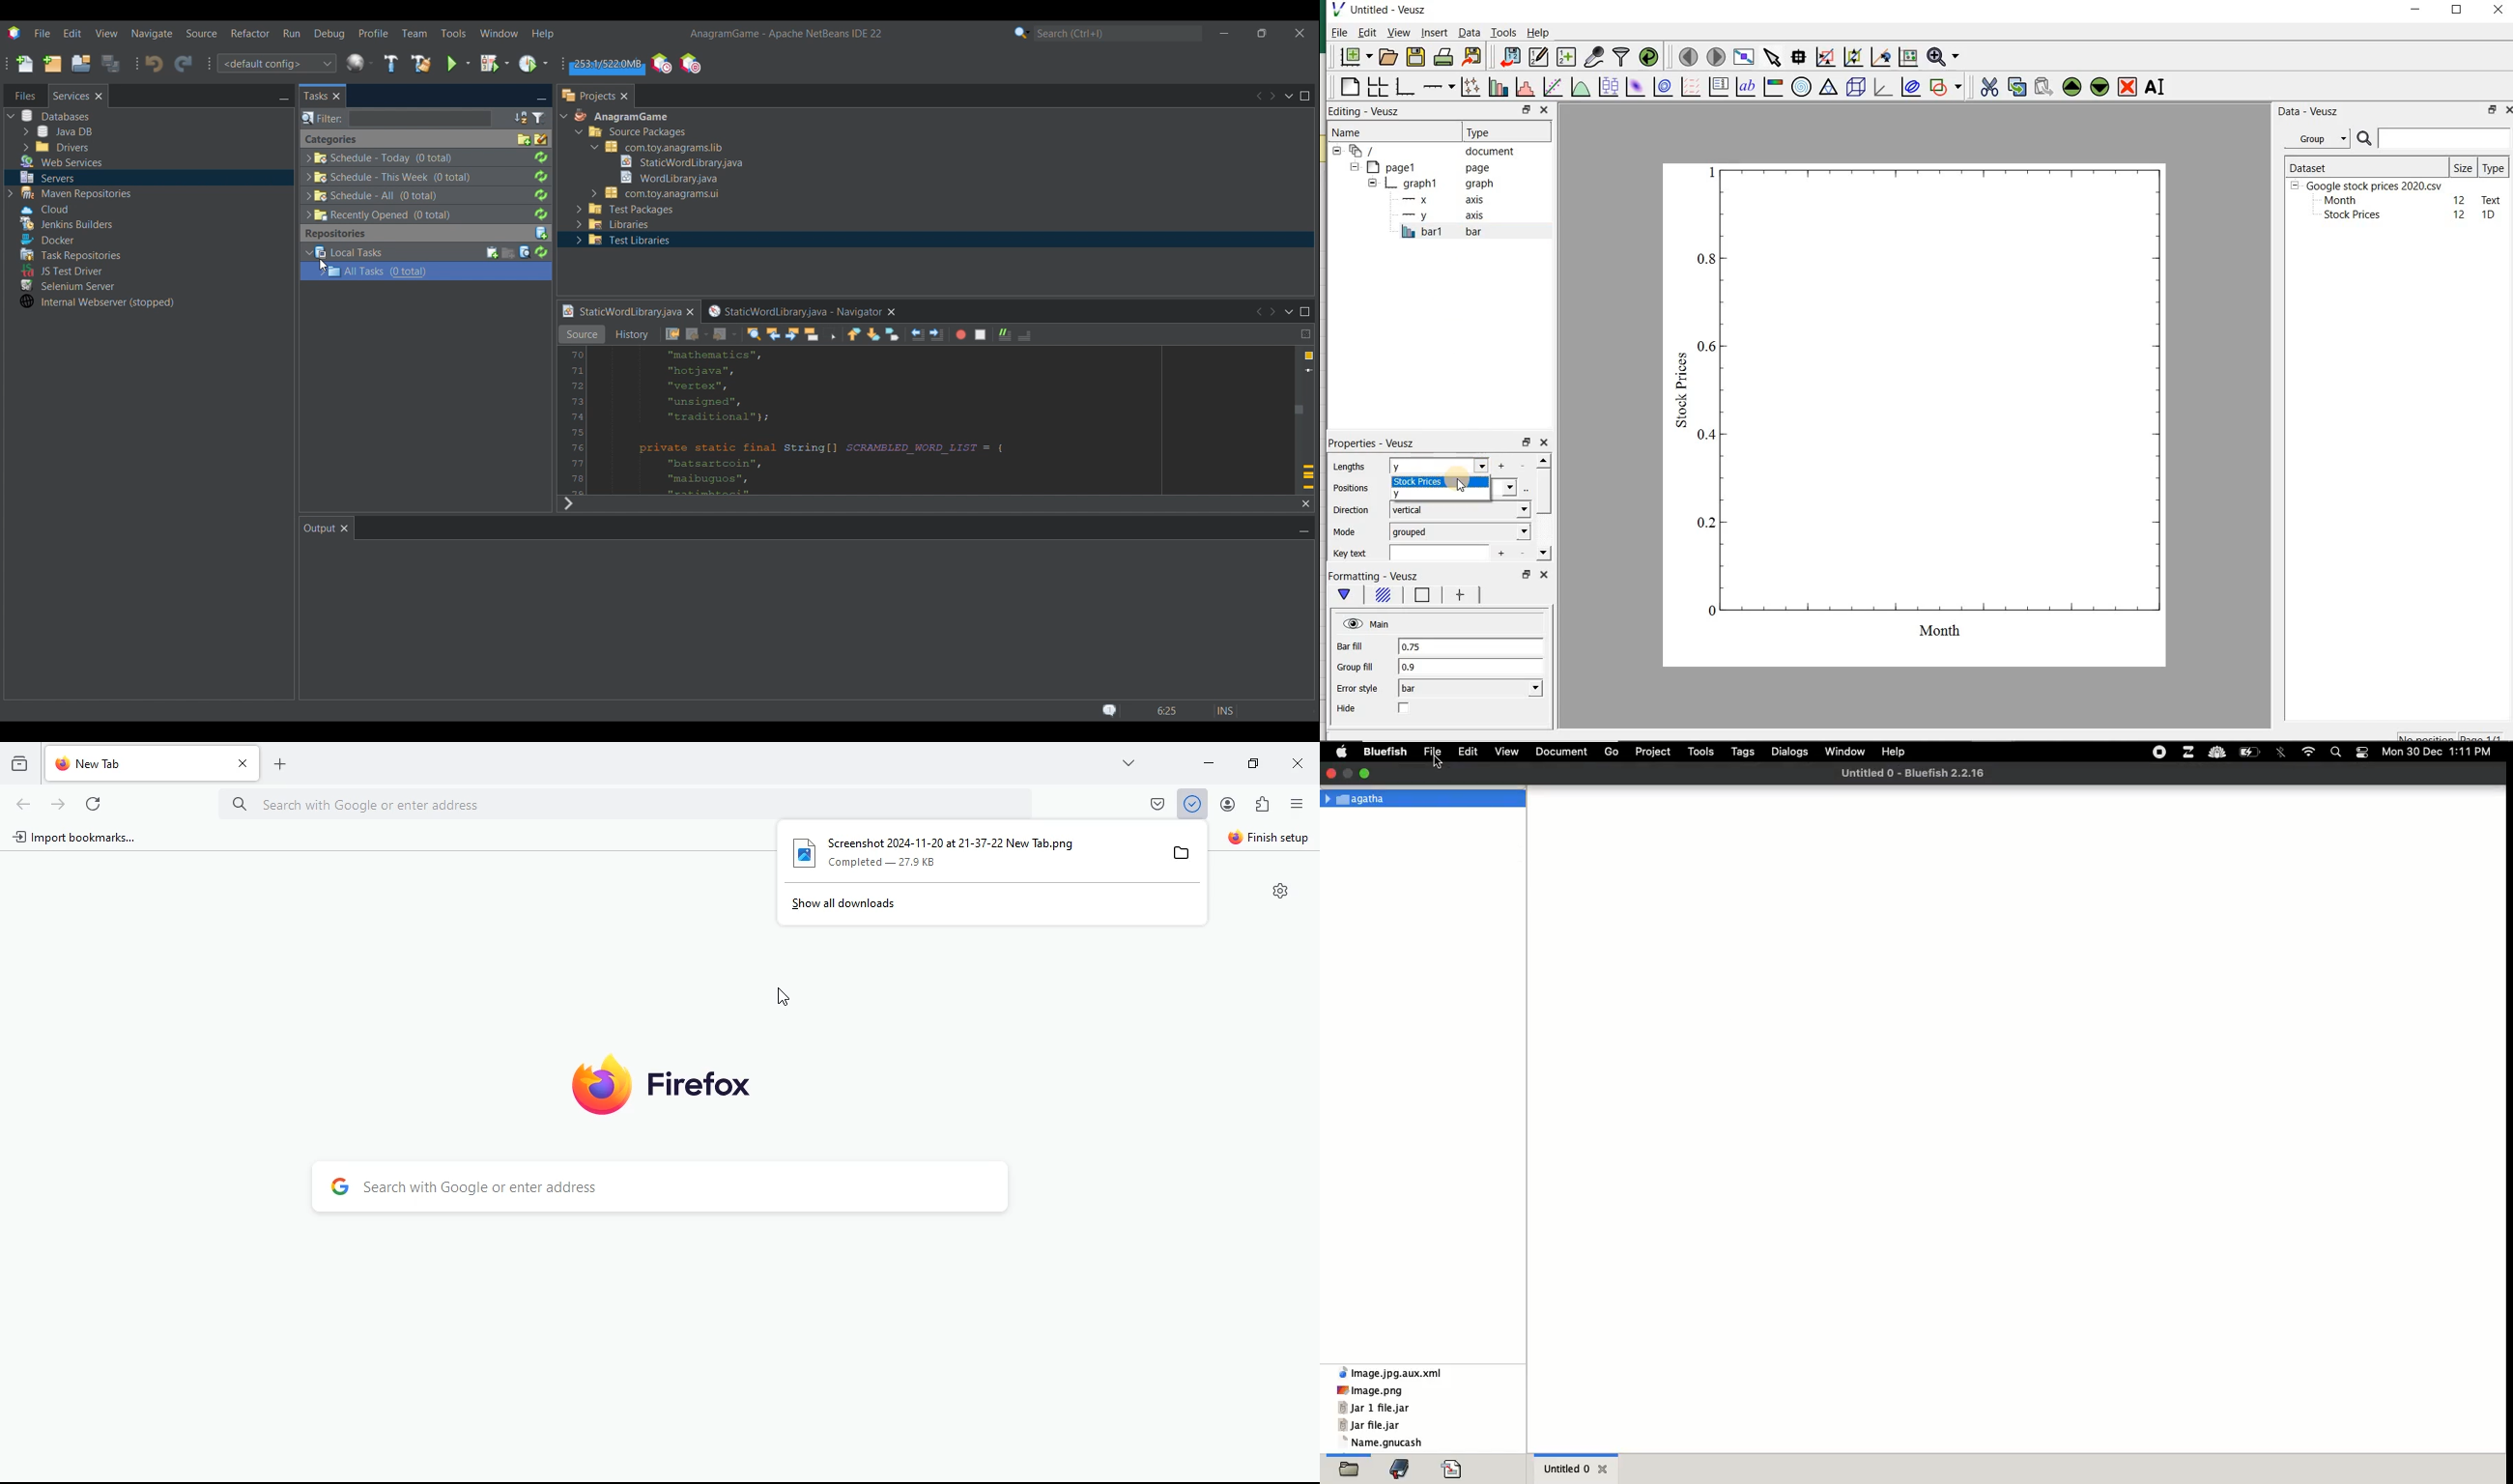 This screenshot has width=2520, height=1484. Describe the element at coordinates (1608, 1468) in the screenshot. I see `close` at that location.